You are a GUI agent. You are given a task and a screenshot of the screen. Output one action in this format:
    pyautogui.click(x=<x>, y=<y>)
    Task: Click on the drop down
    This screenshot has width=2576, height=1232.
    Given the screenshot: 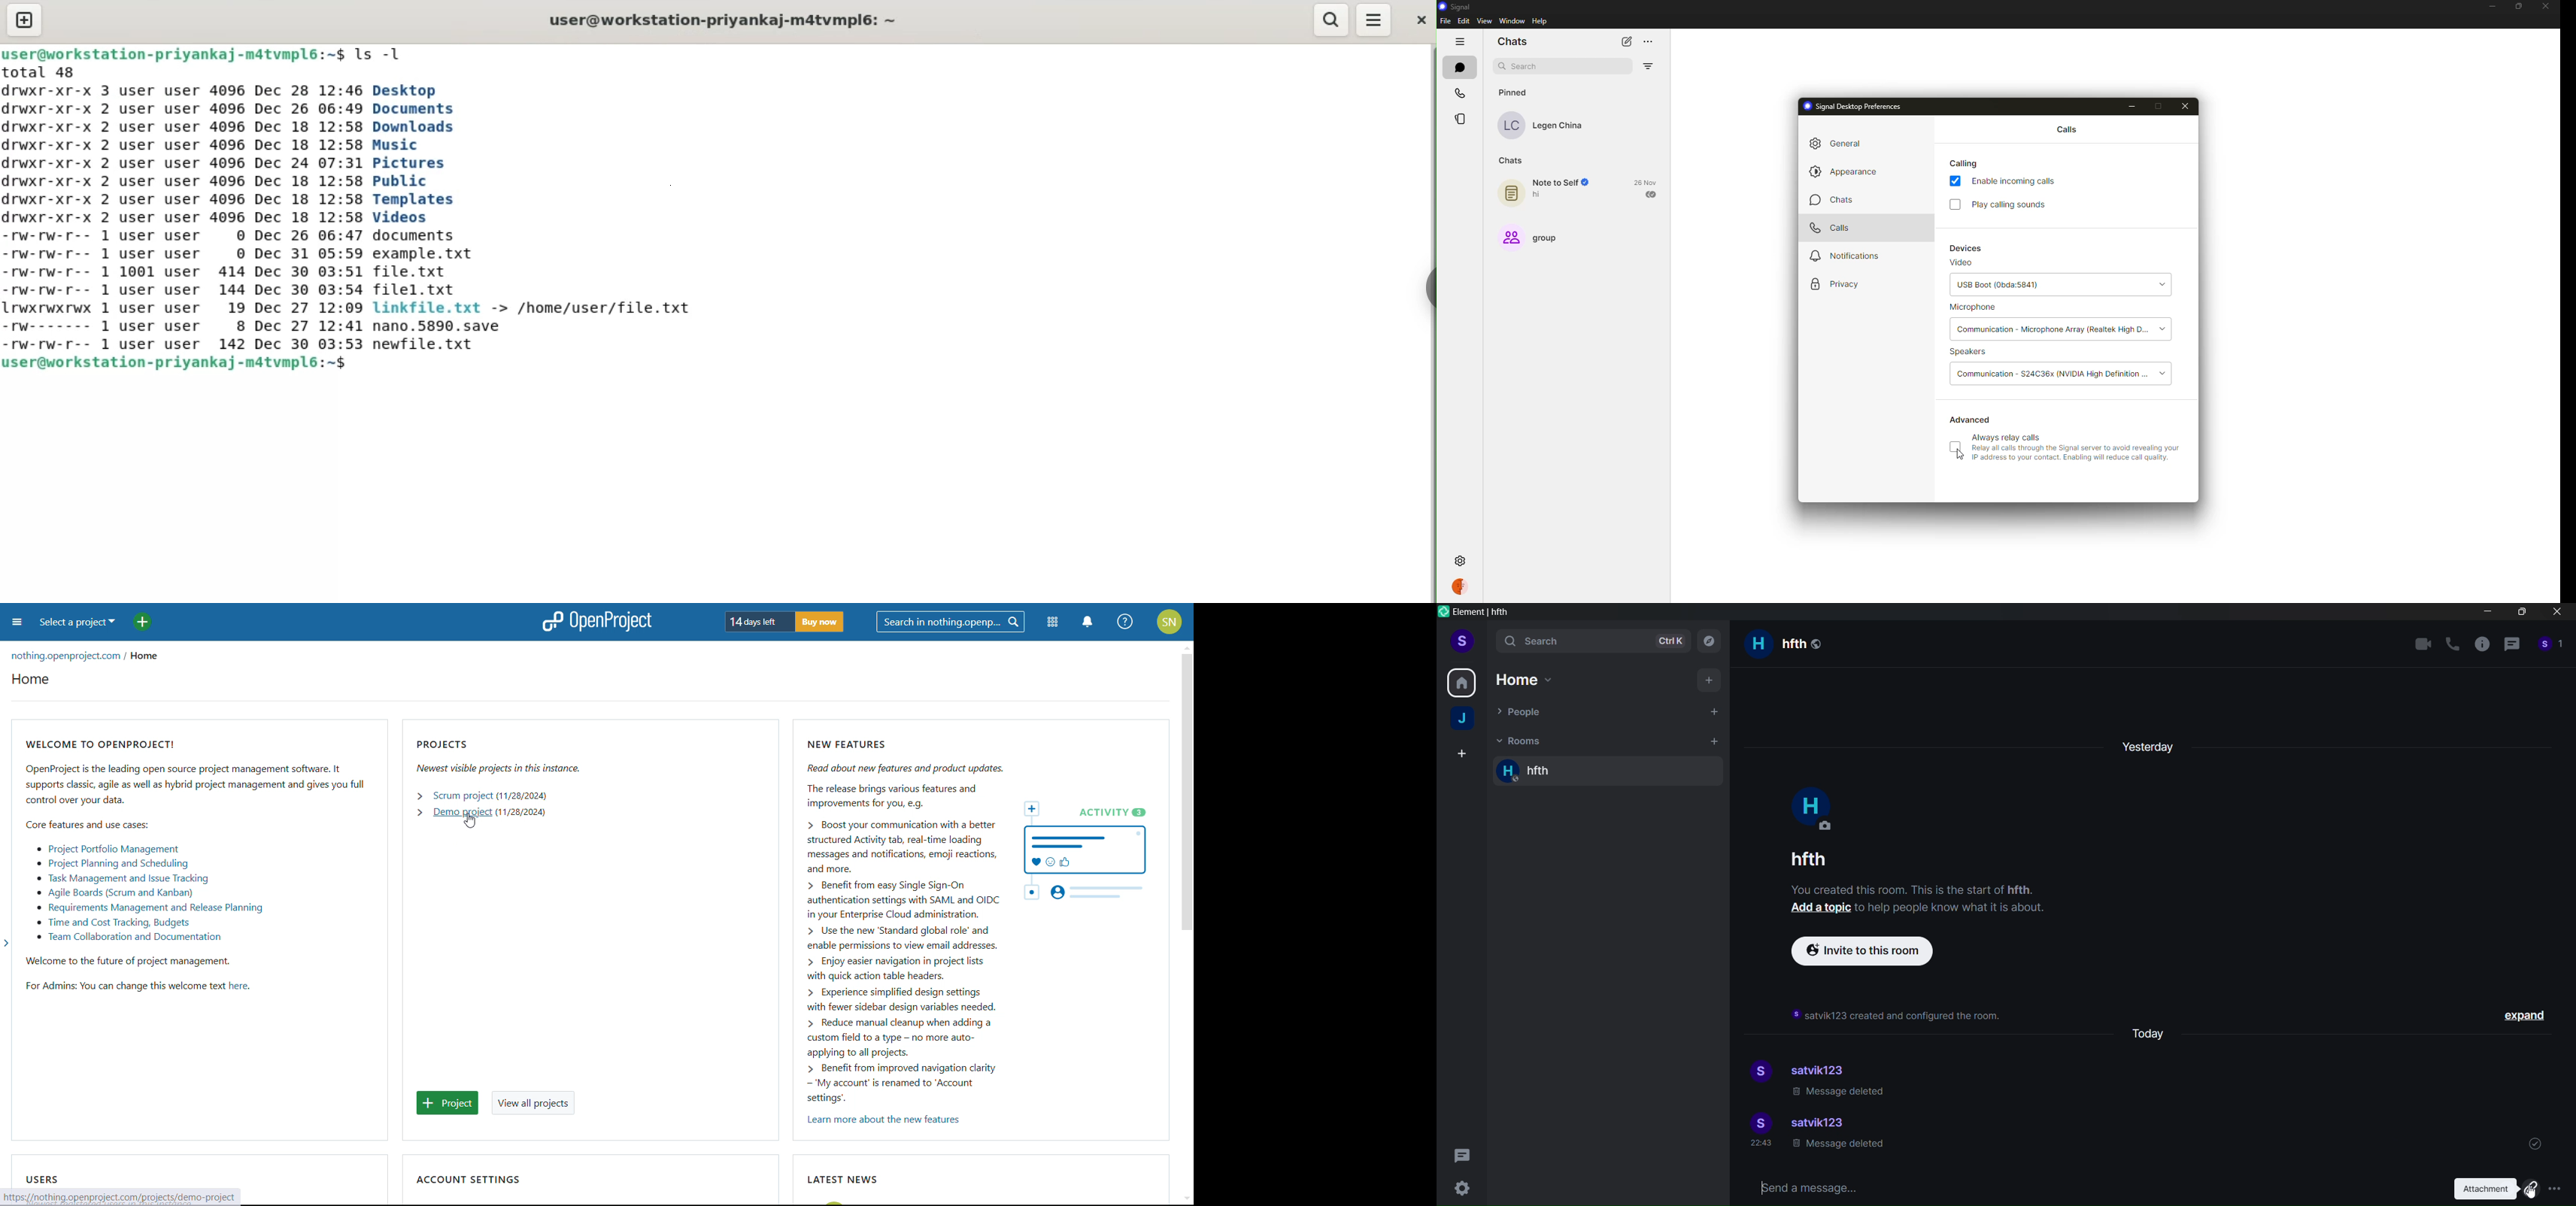 What is the action you would take?
    pyautogui.click(x=2167, y=328)
    